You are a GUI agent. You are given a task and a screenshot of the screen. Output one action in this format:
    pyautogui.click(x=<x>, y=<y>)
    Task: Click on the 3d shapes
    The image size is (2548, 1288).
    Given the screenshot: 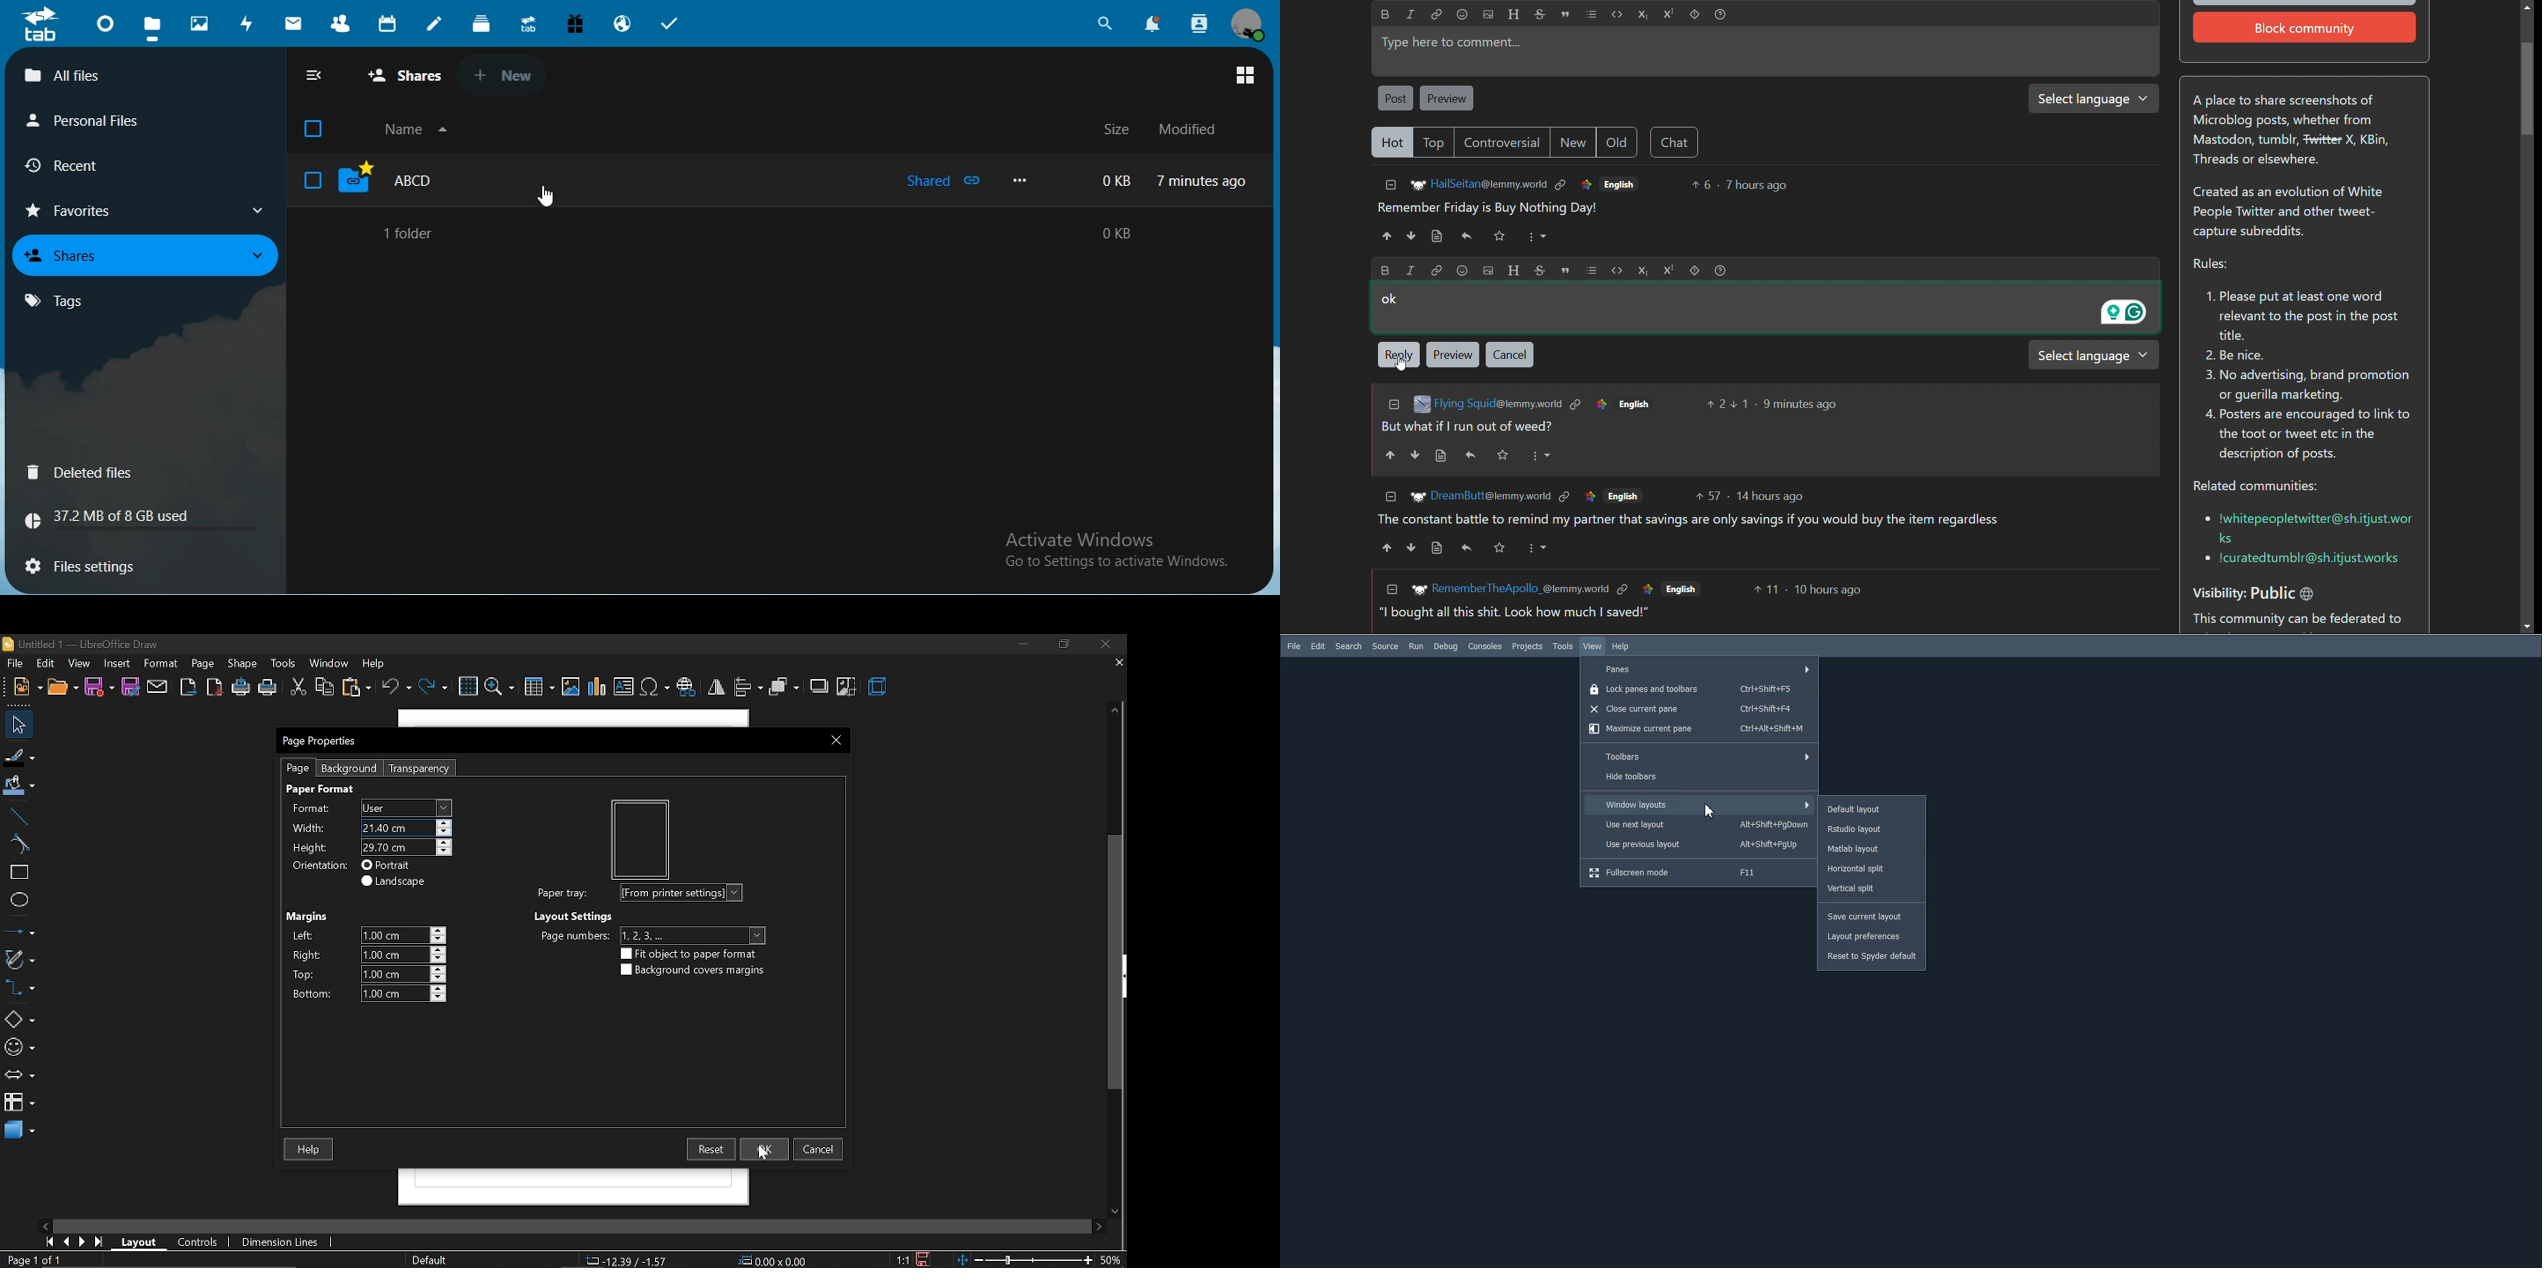 What is the action you would take?
    pyautogui.click(x=20, y=1132)
    